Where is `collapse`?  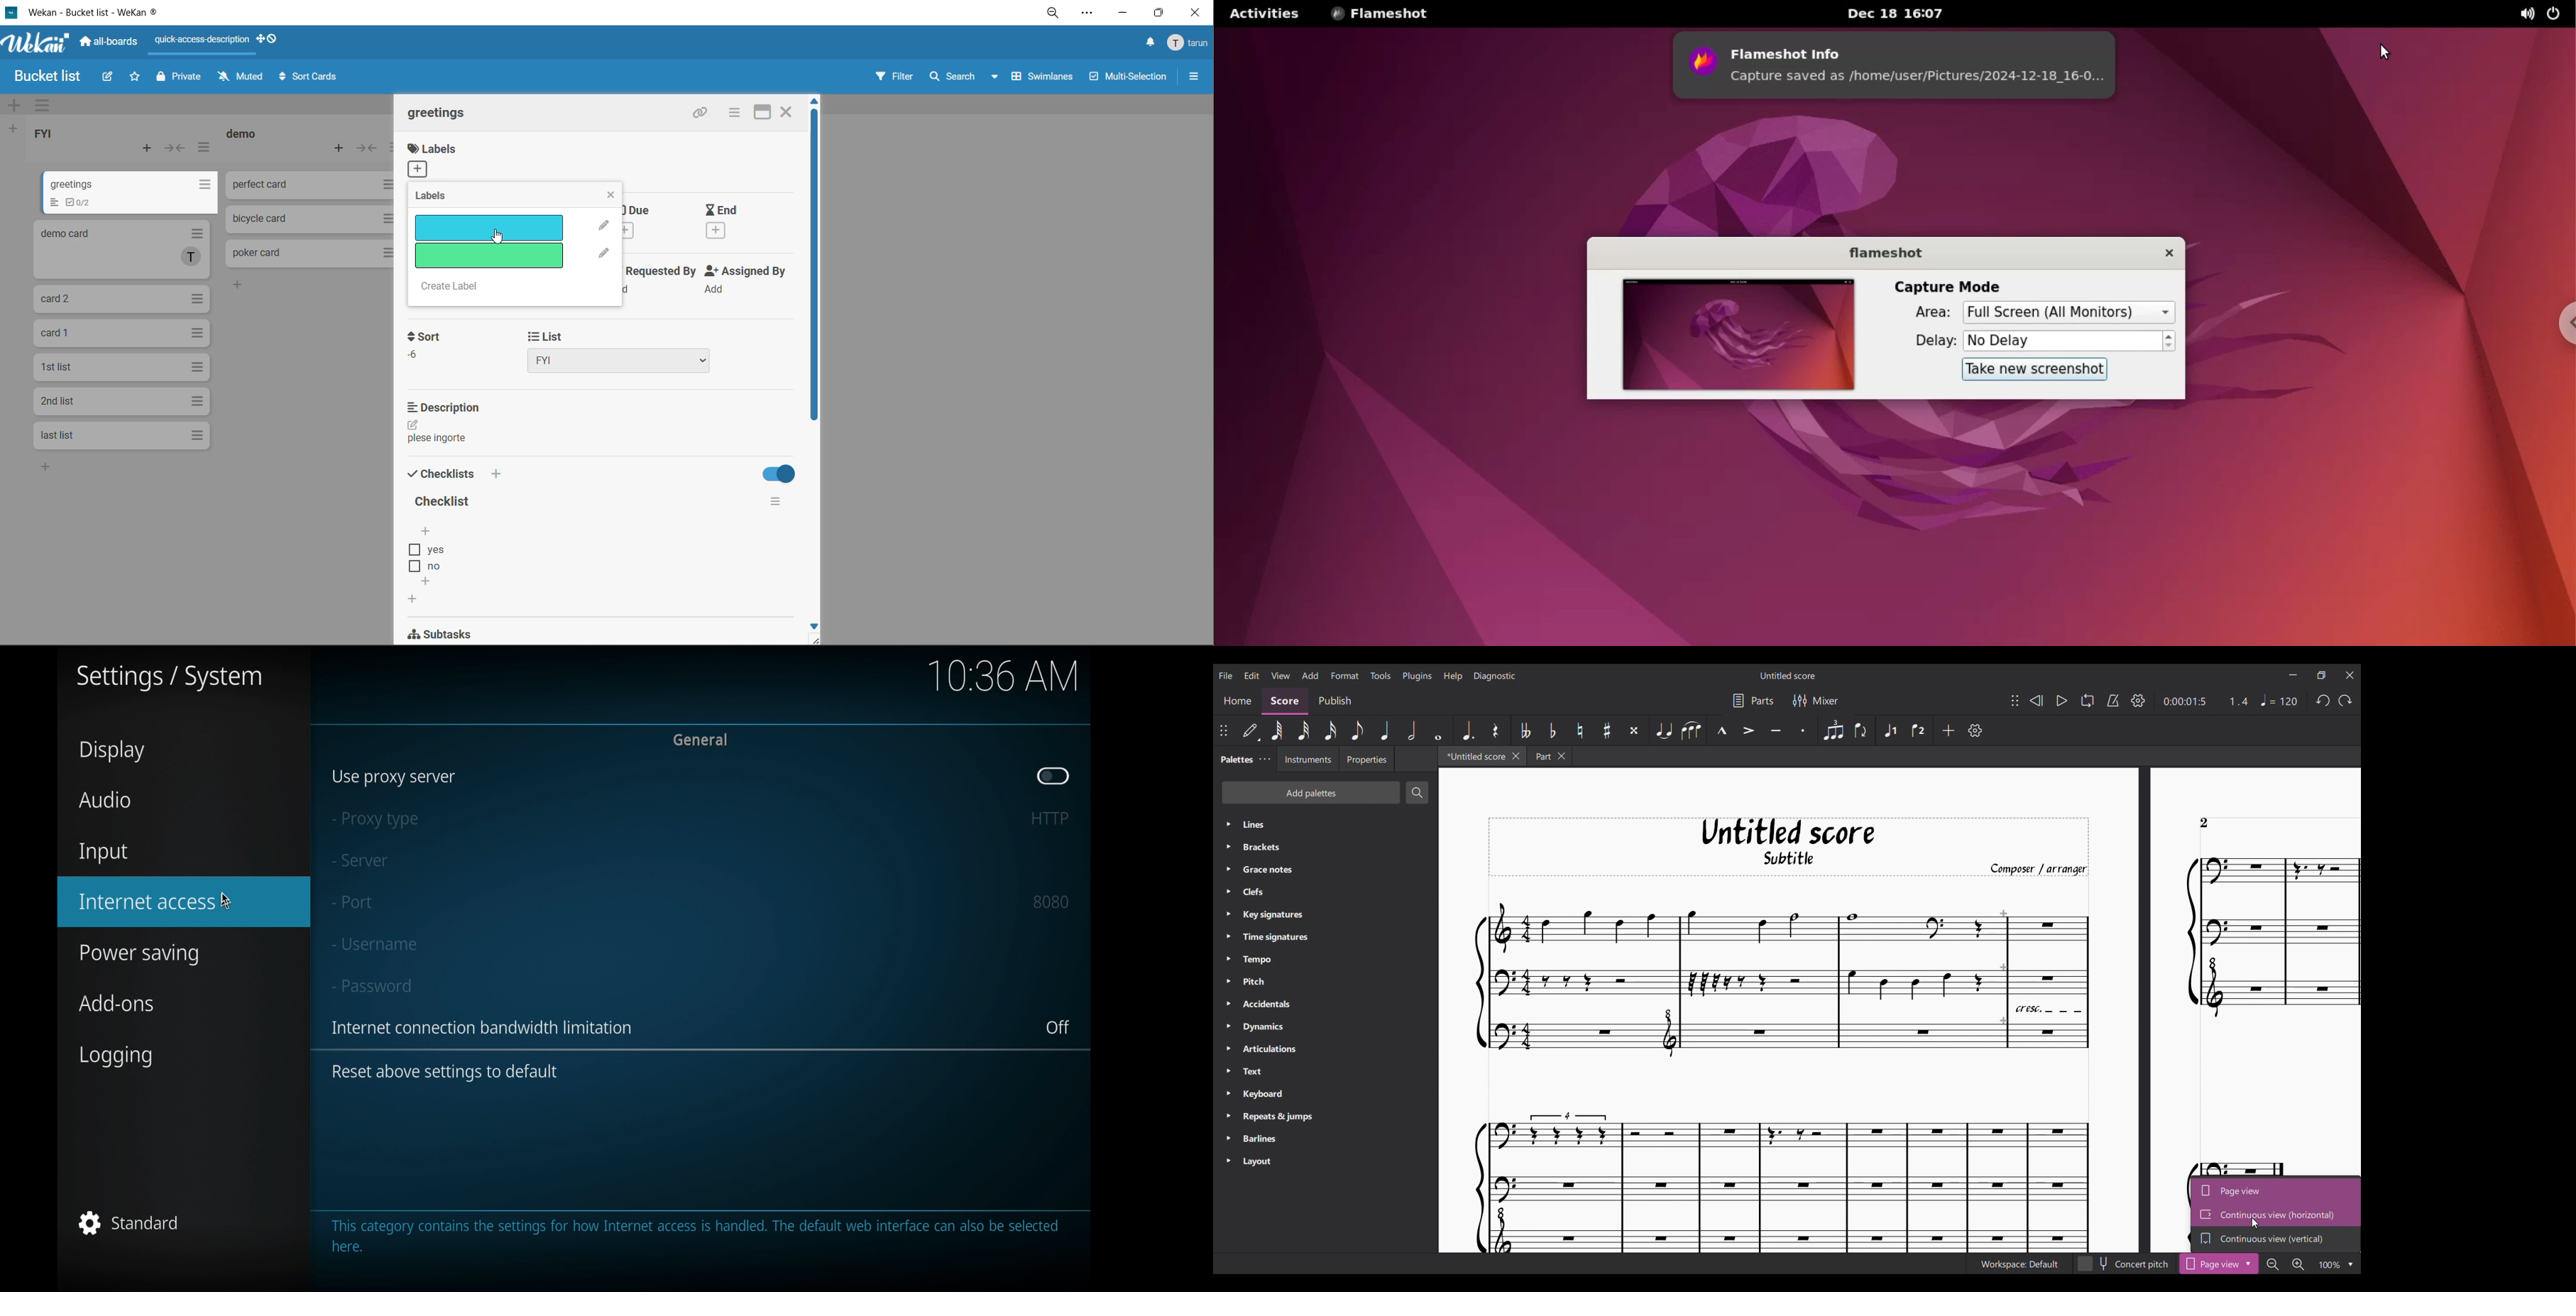
collapse is located at coordinates (176, 147).